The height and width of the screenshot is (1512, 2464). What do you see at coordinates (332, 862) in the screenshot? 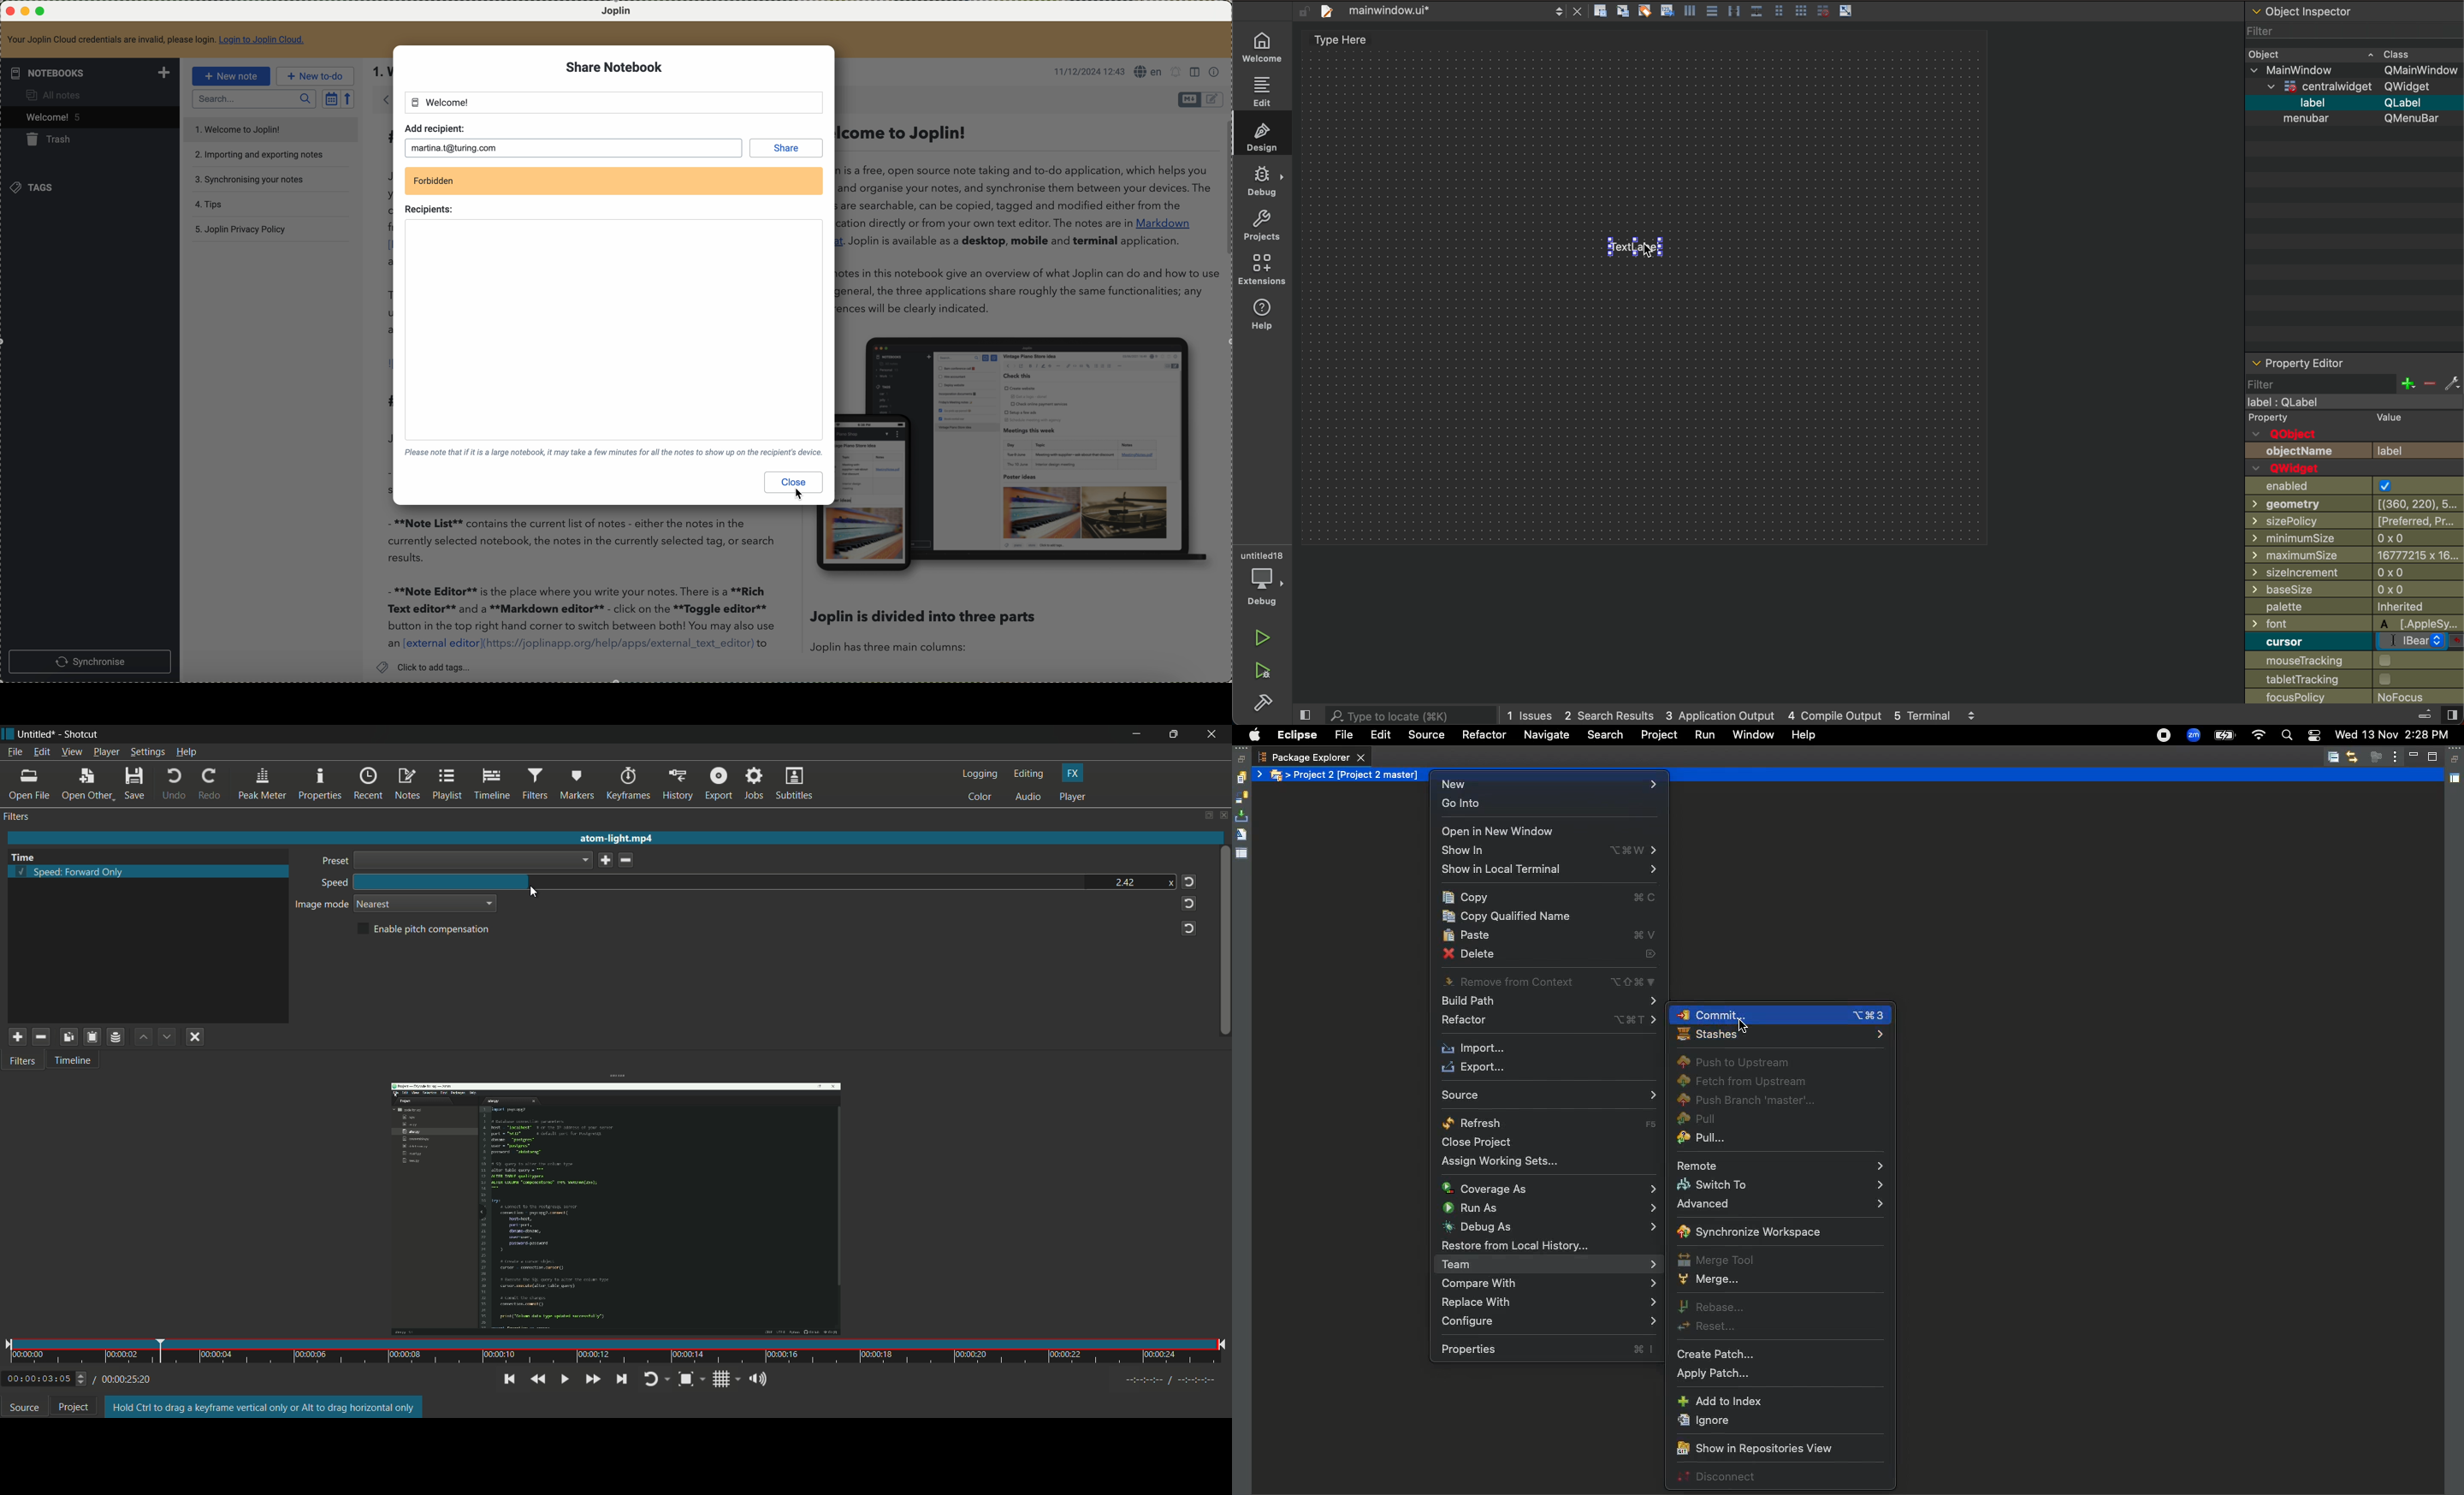
I see `preset` at bounding box center [332, 862].